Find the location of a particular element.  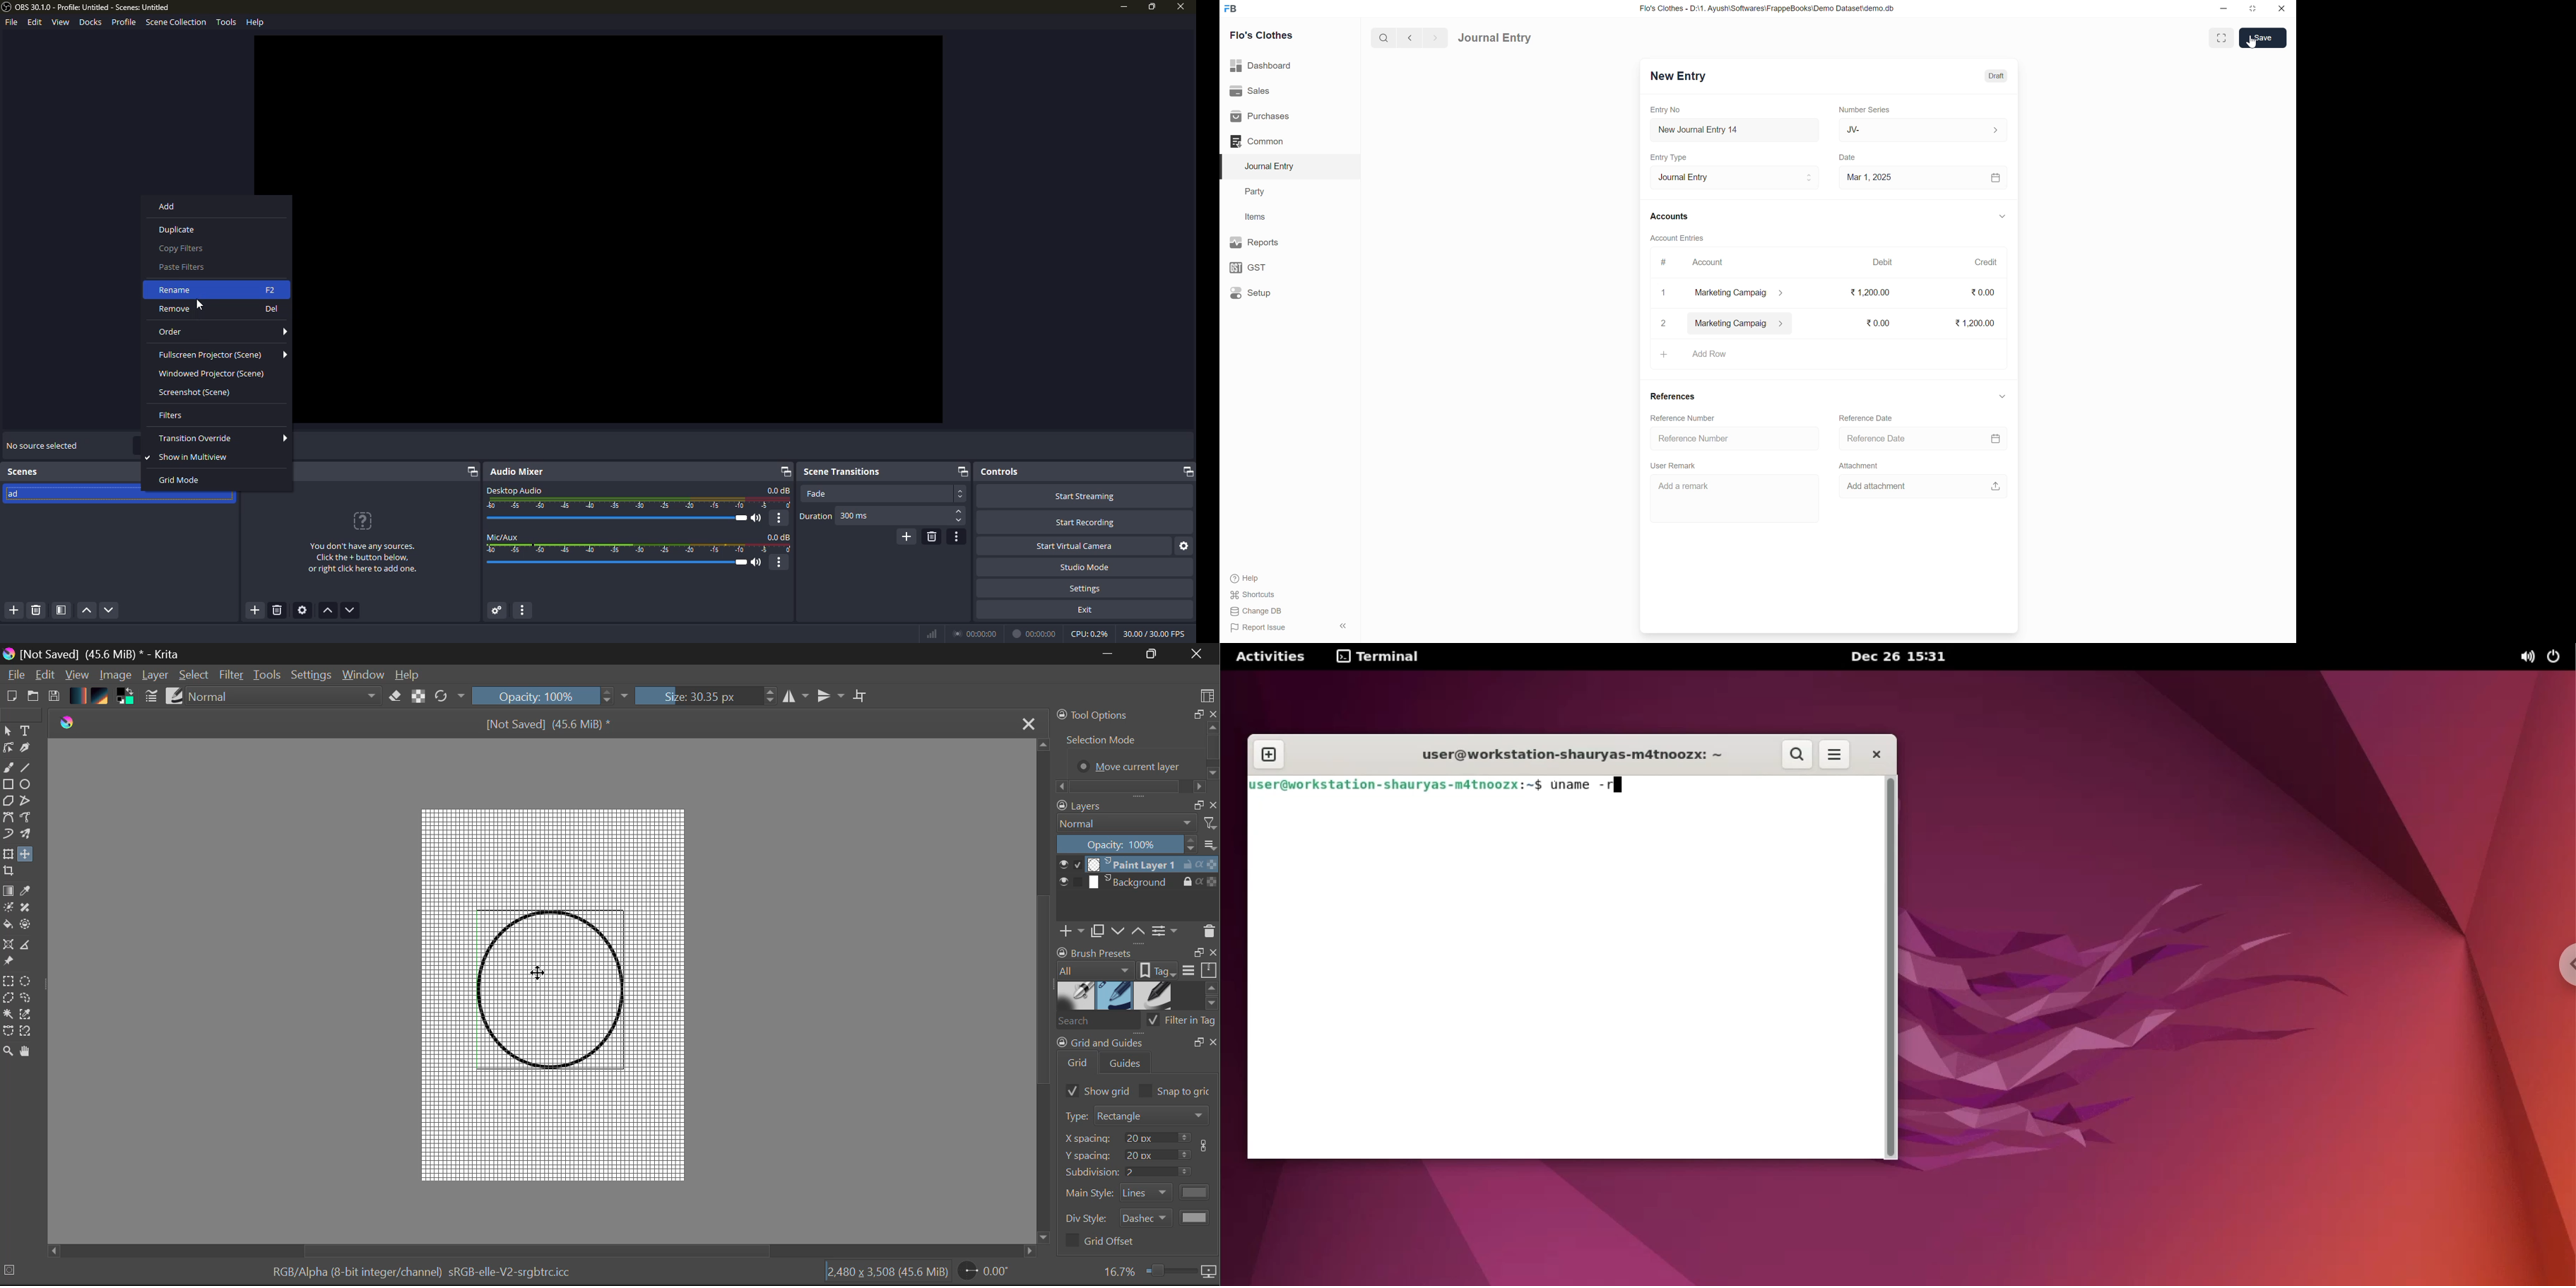

Date is located at coordinates (1850, 157).